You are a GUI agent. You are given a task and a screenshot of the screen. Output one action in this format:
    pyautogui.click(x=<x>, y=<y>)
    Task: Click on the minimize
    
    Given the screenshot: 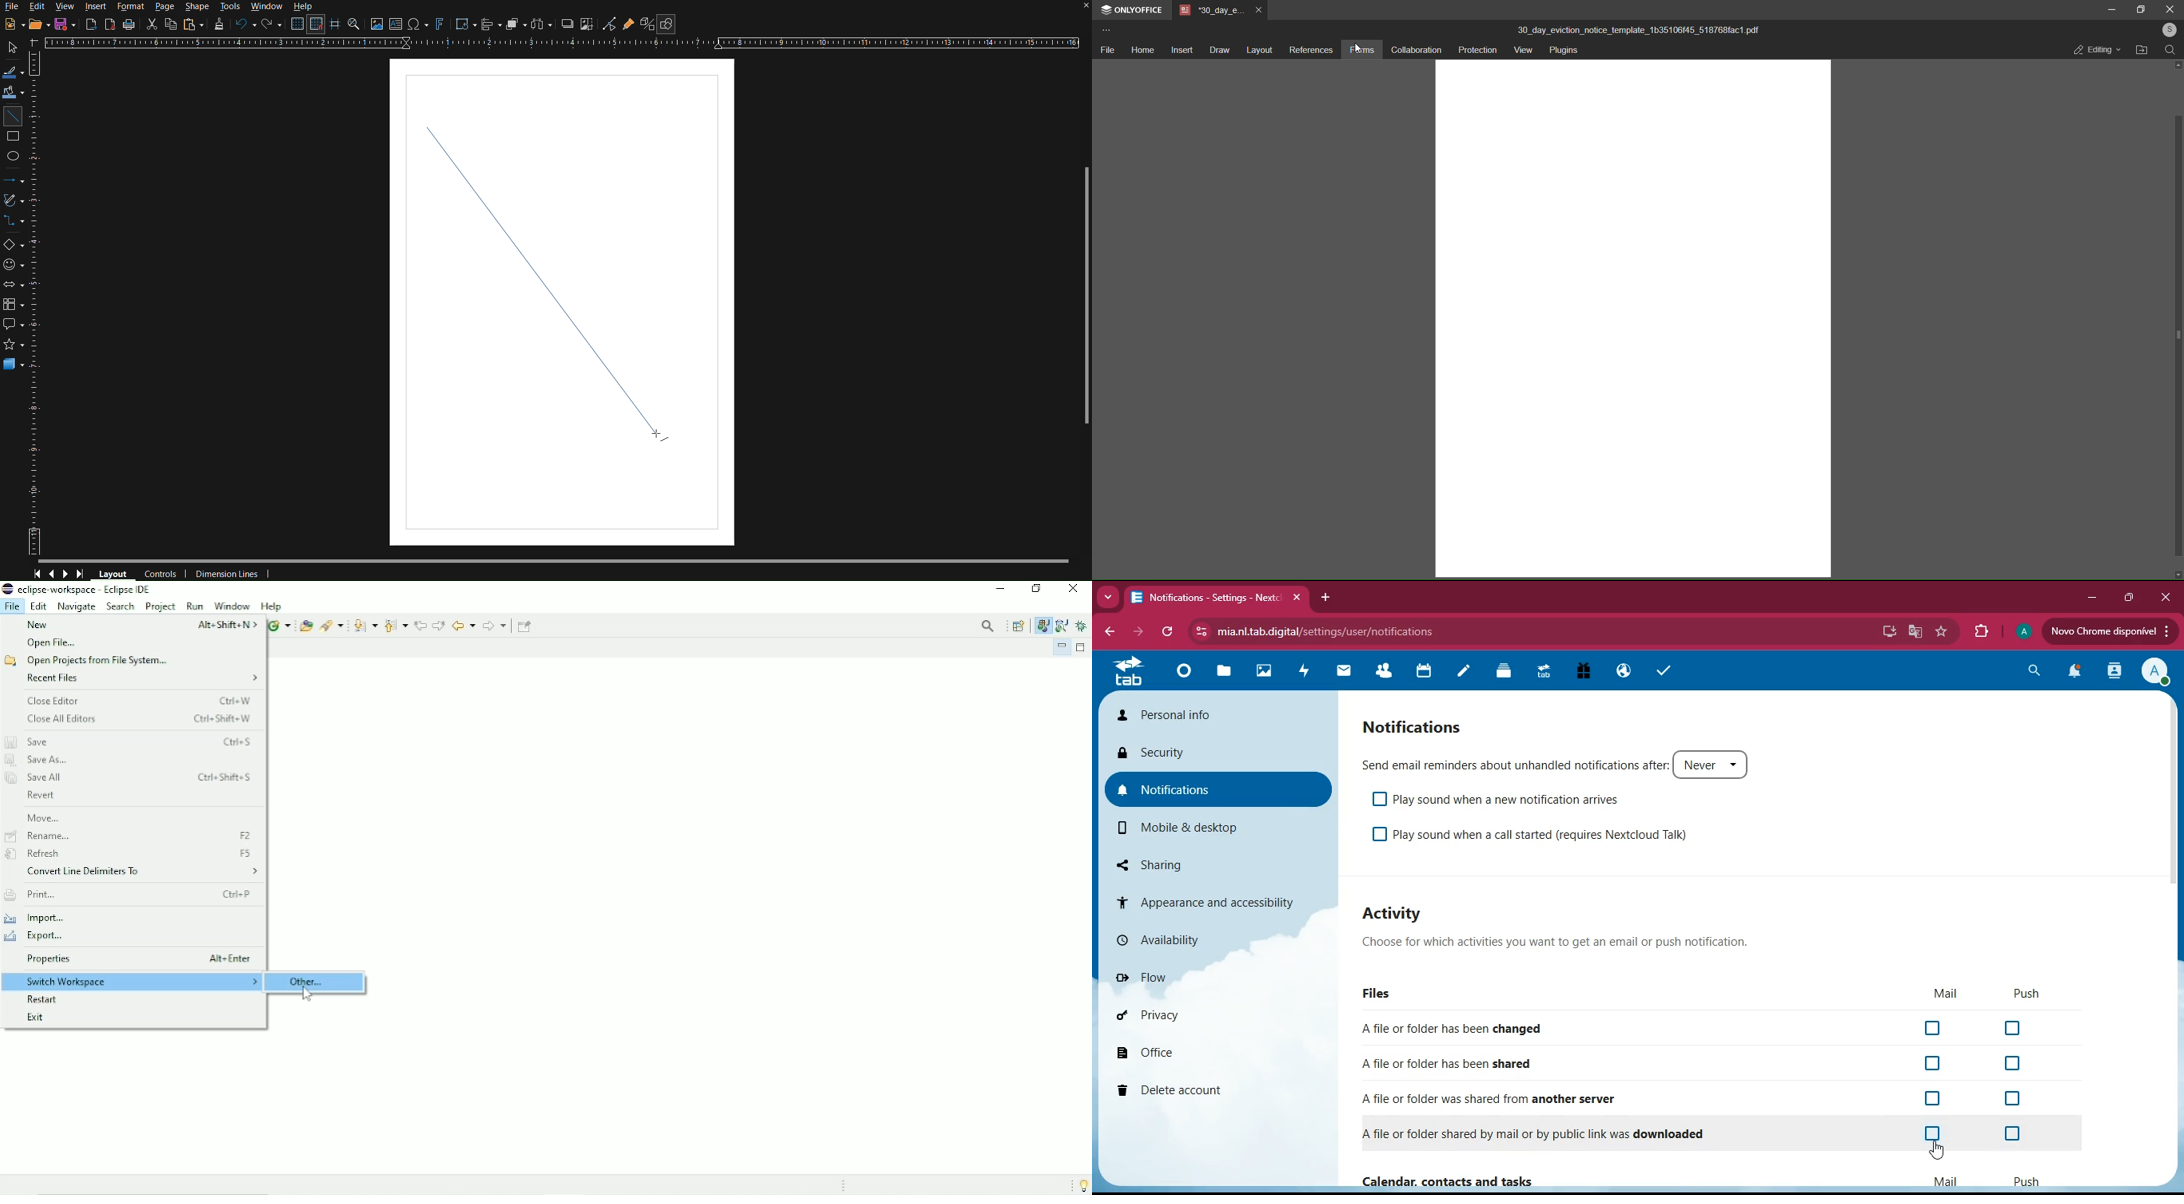 What is the action you would take?
    pyautogui.click(x=2110, y=10)
    